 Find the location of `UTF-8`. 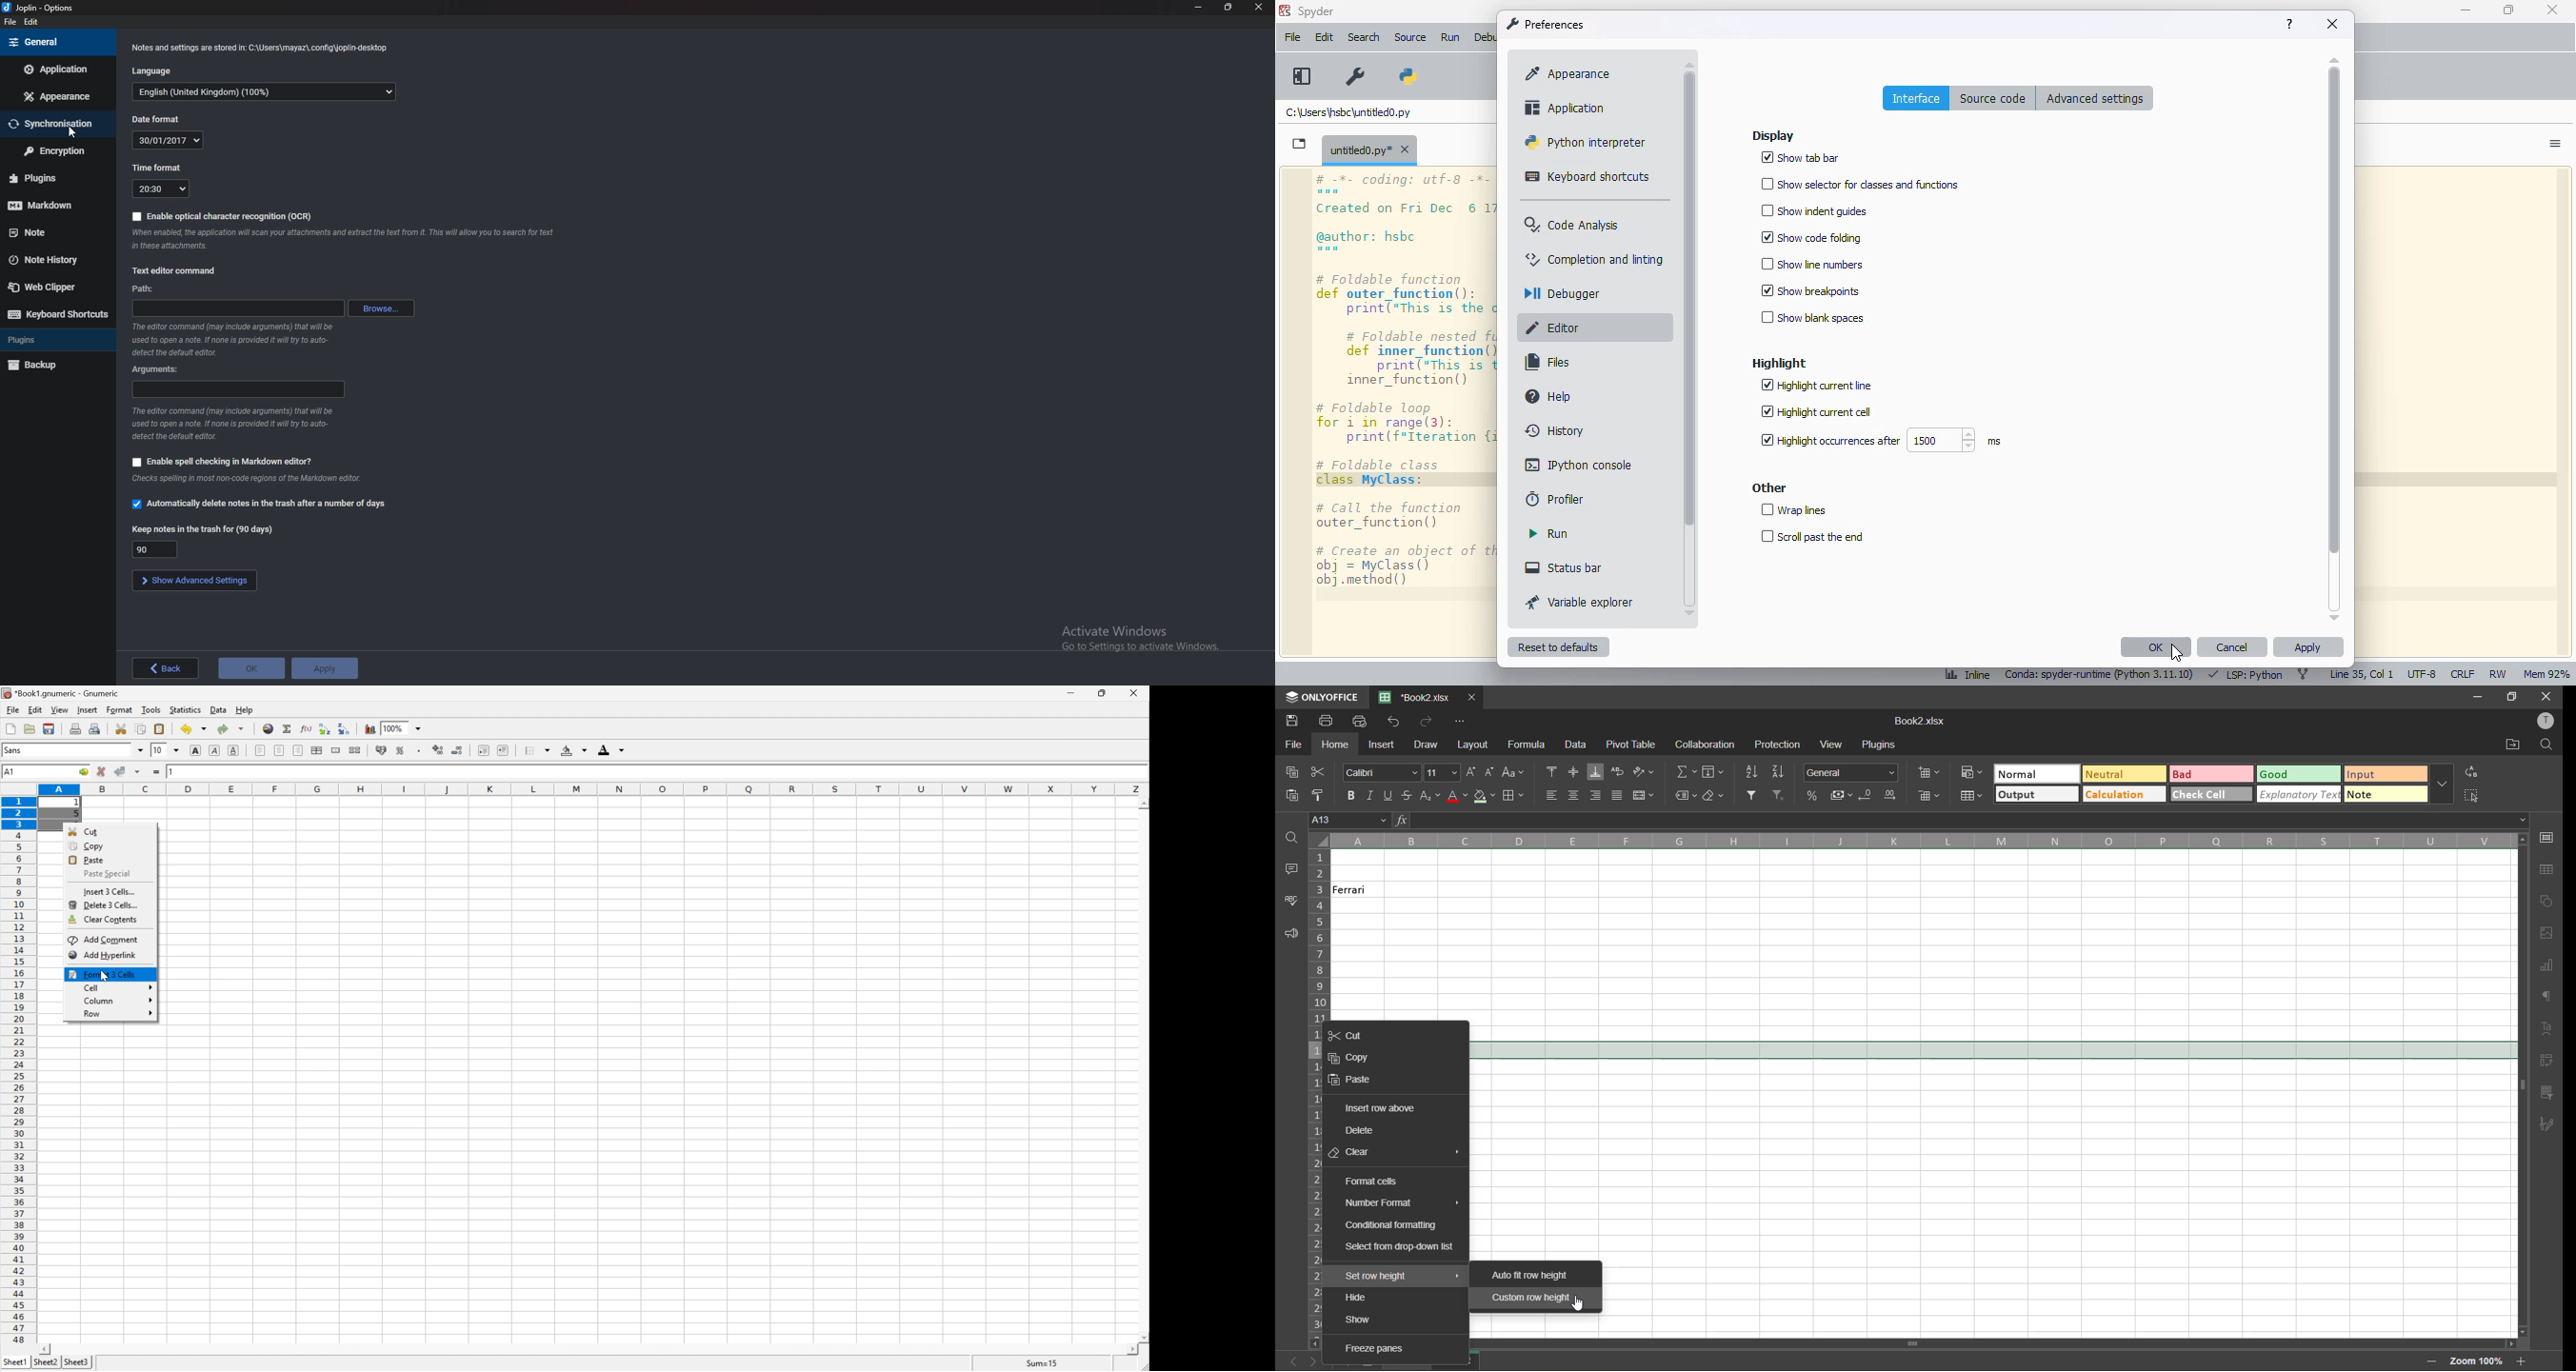

UTF-8 is located at coordinates (2423, 675).